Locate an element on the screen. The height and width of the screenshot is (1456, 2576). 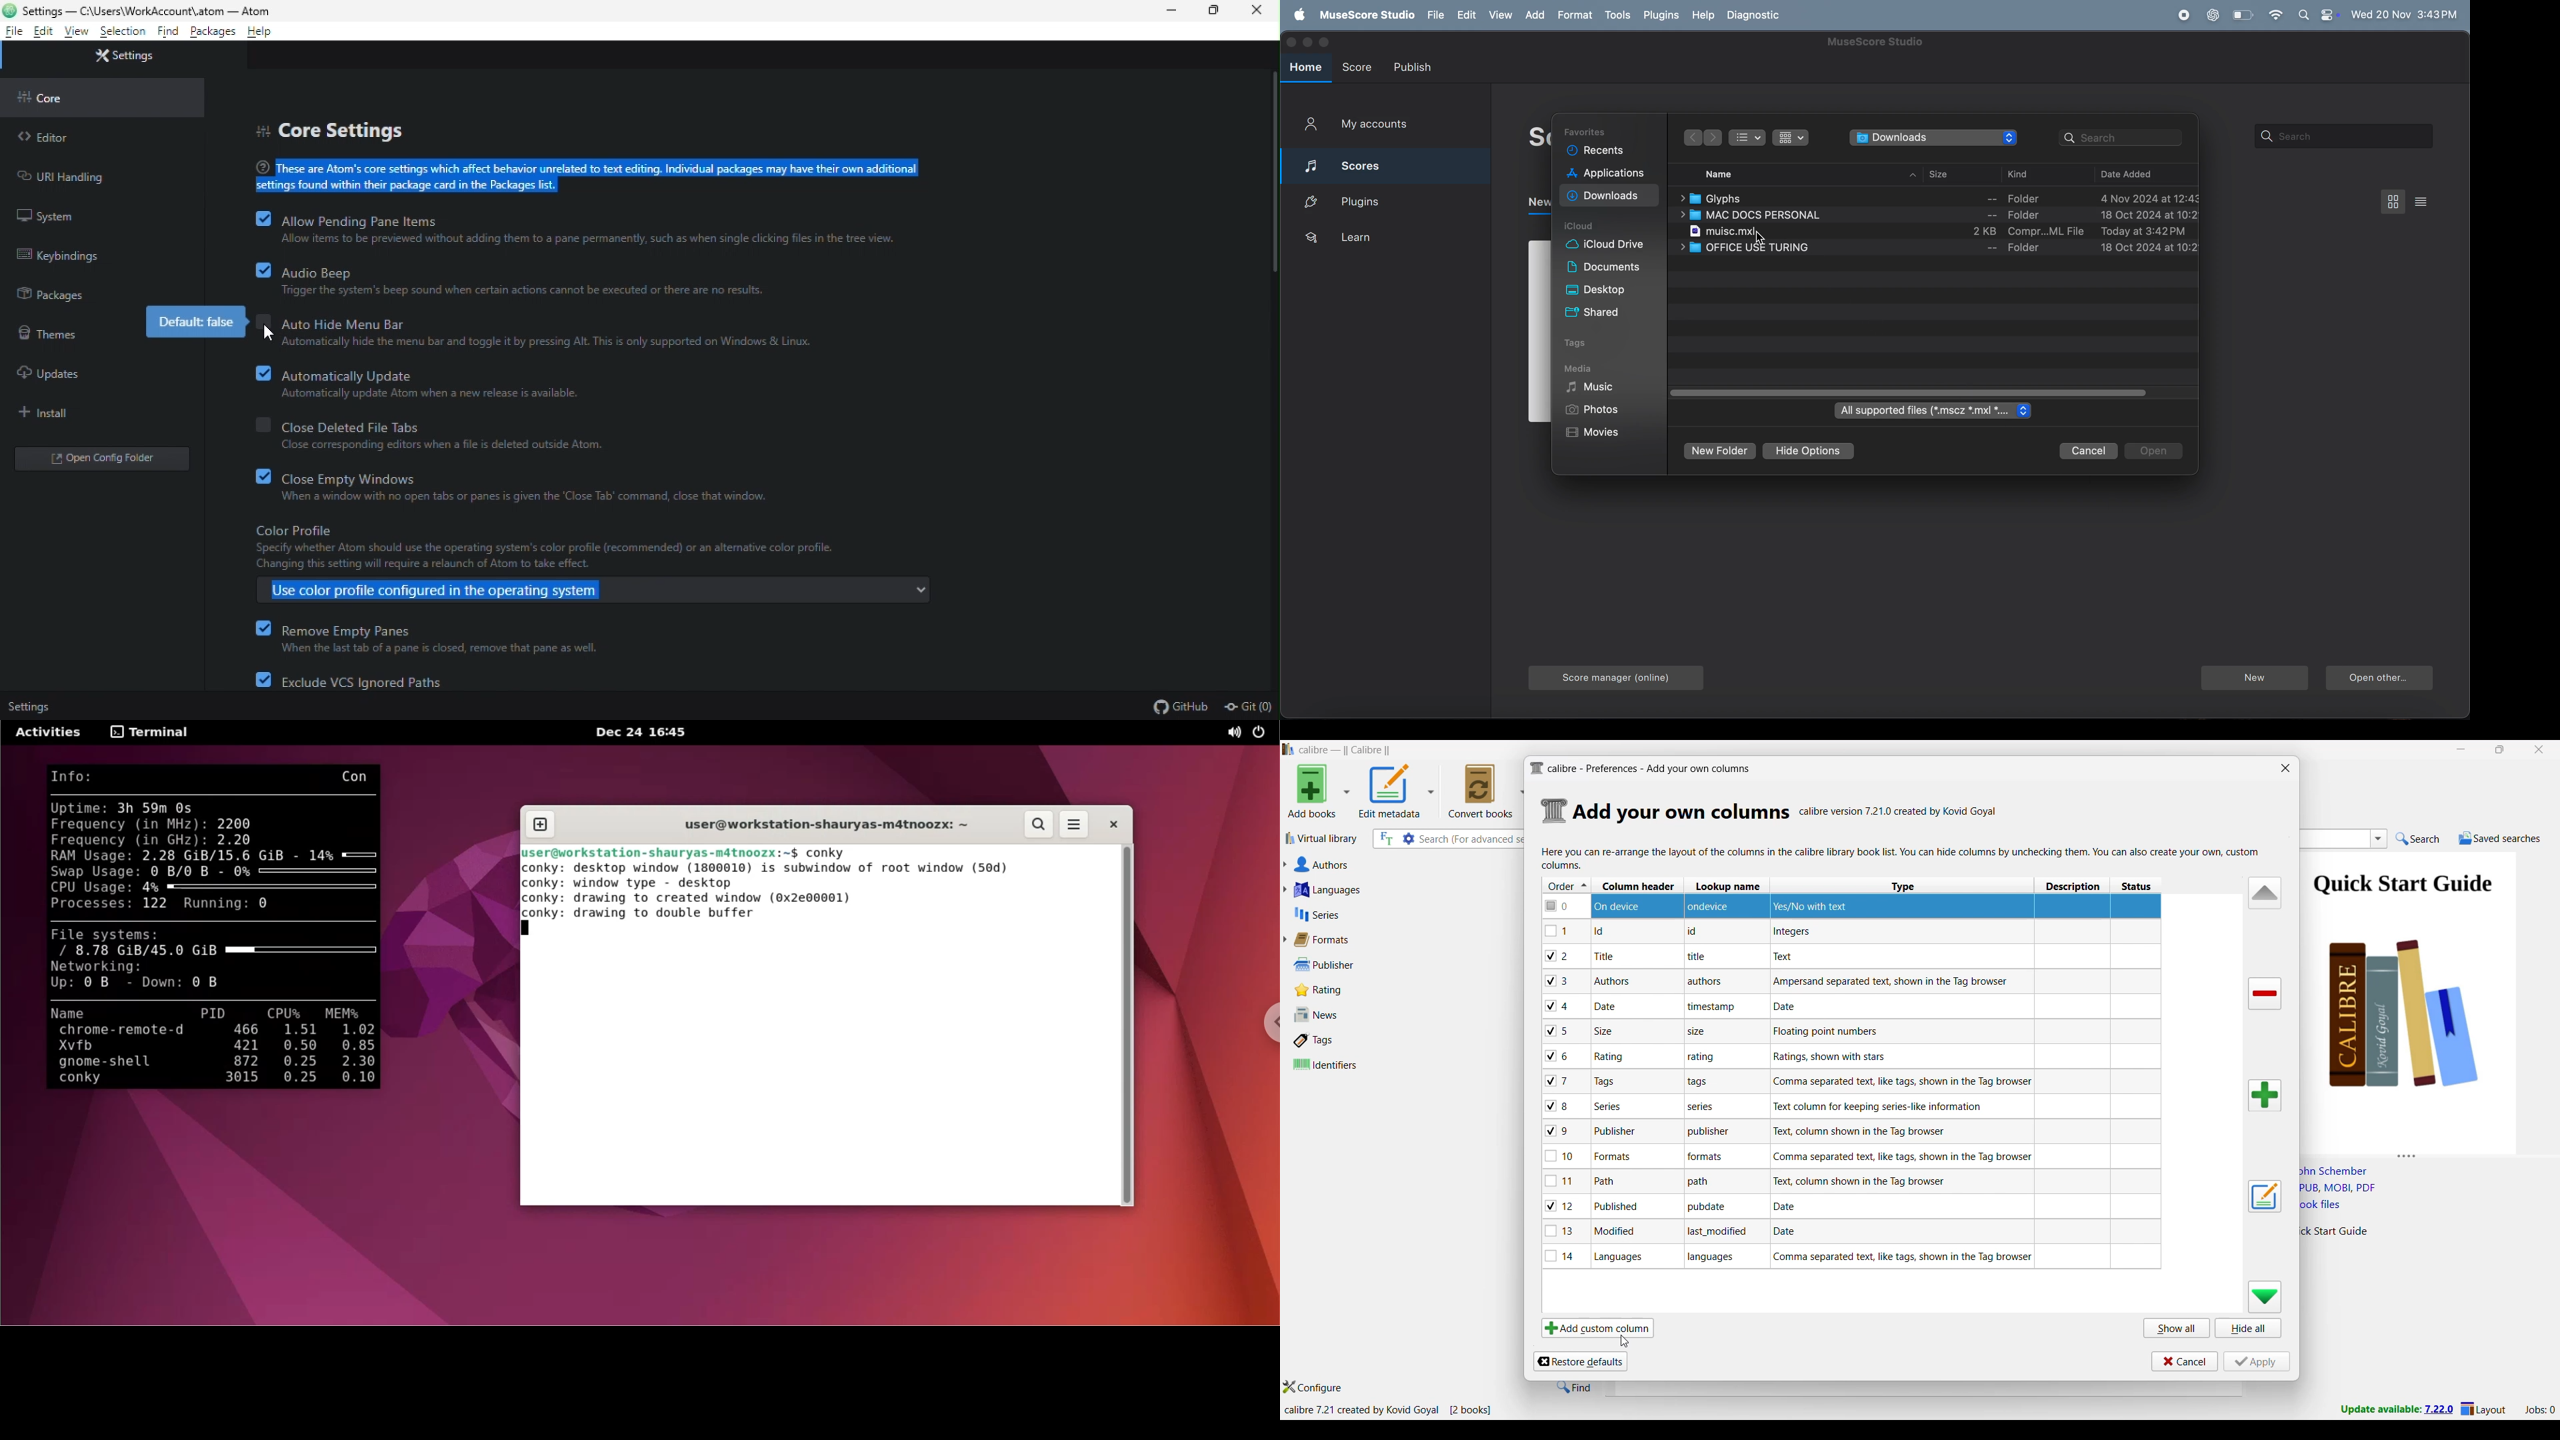
vertical scroll bar is located at coordinates (1272, 174).